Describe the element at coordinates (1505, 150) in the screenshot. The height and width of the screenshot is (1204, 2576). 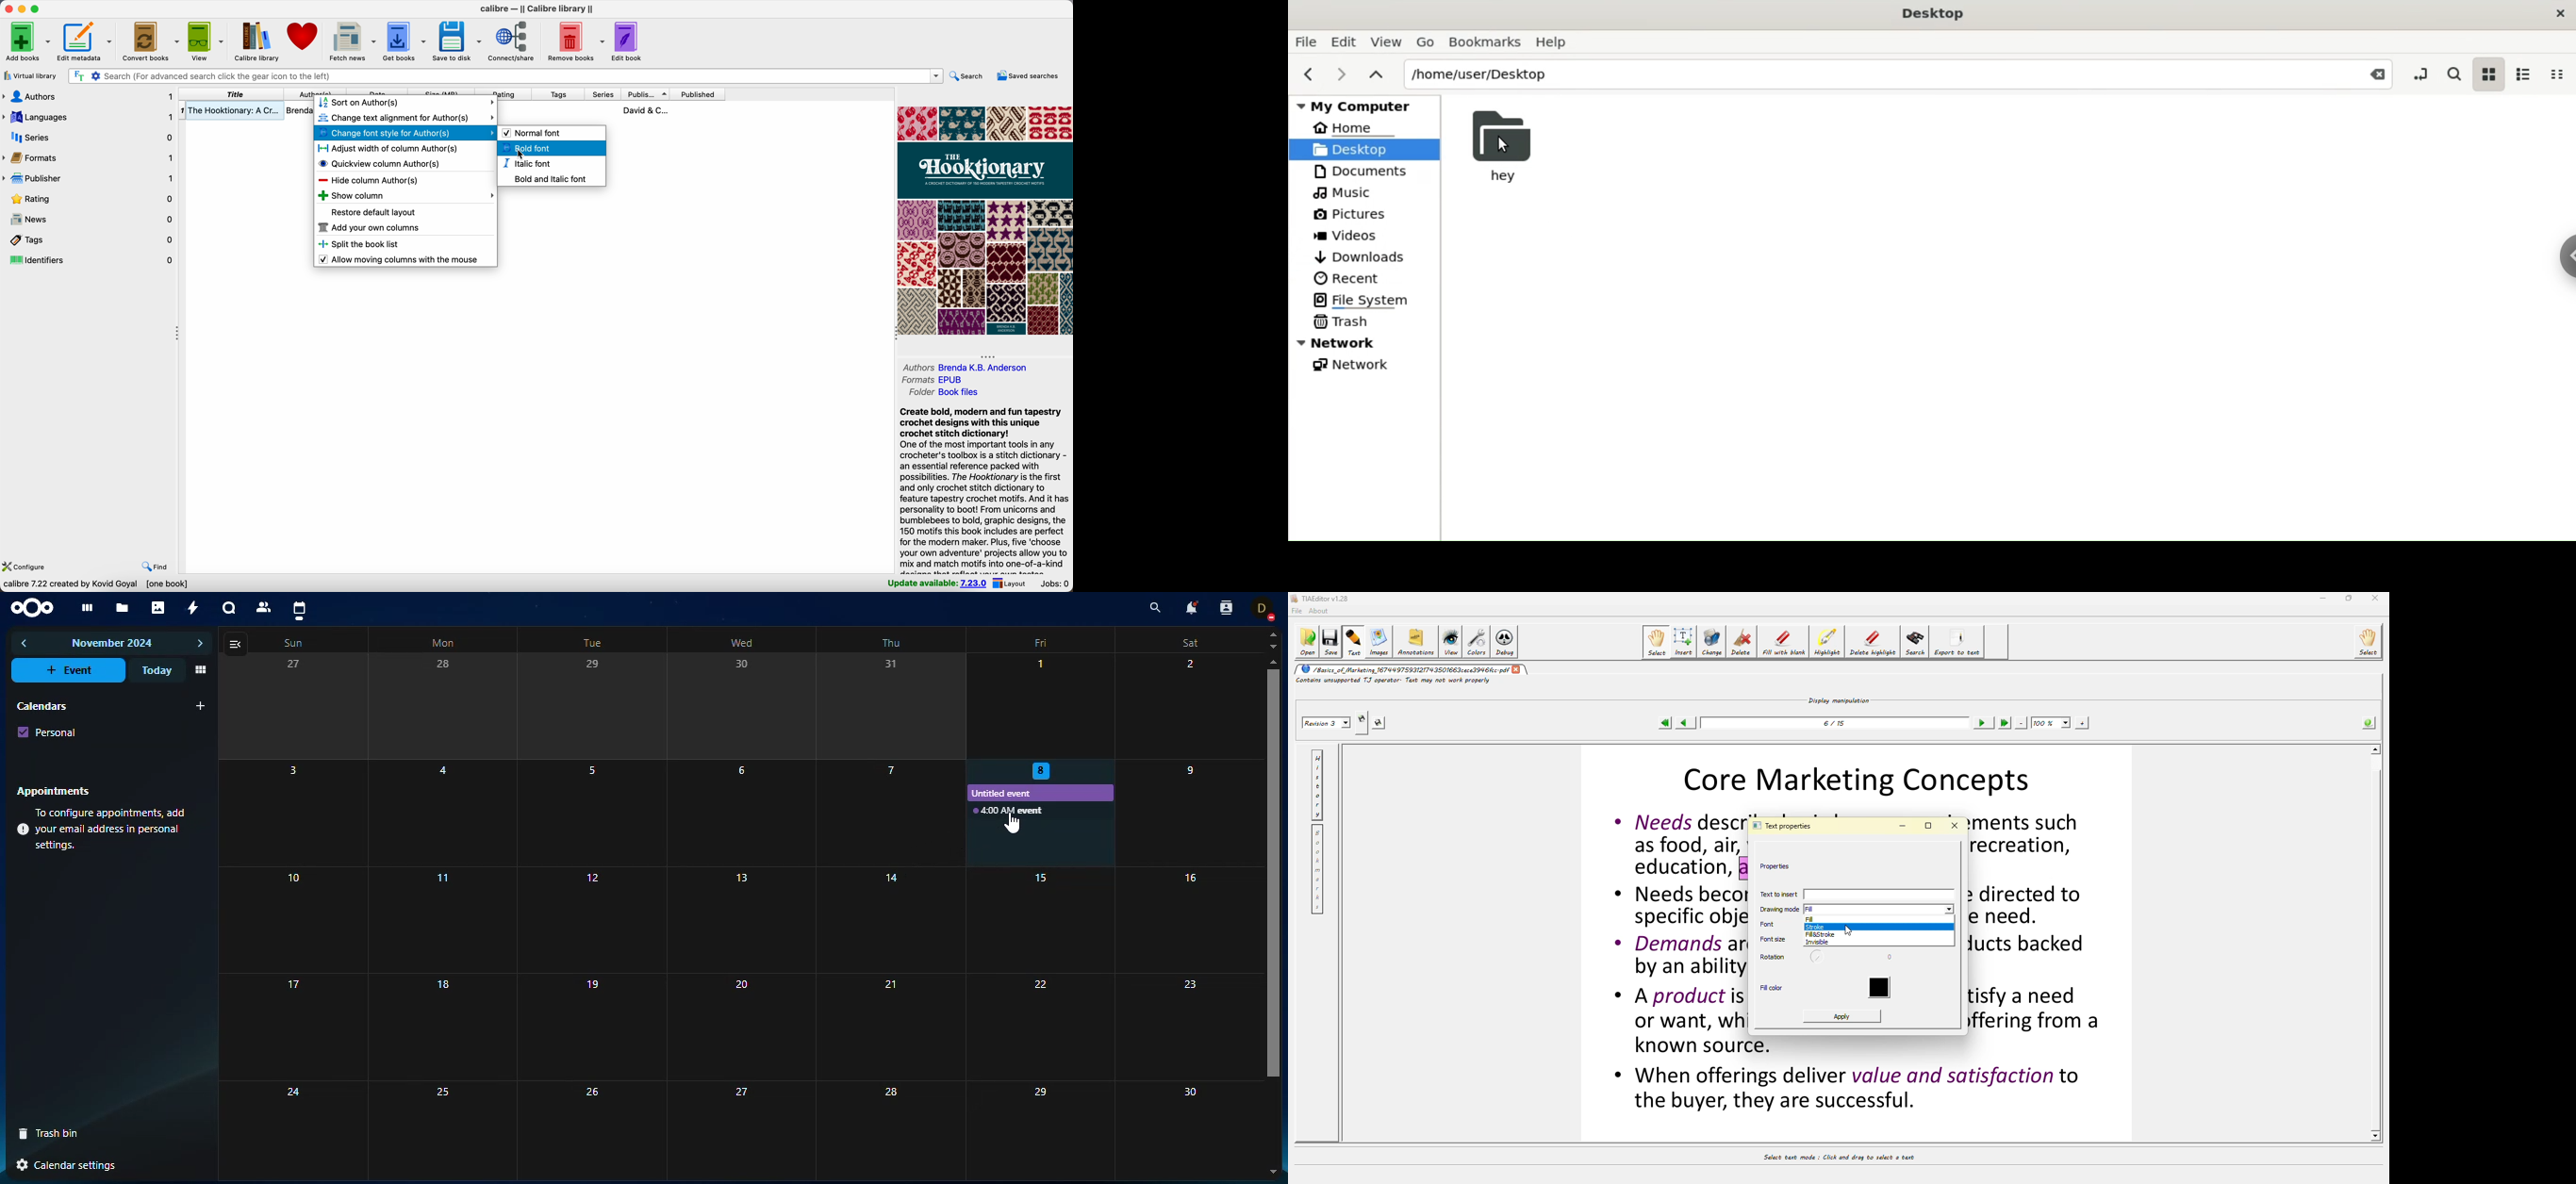
I see `Cursor` at that location.